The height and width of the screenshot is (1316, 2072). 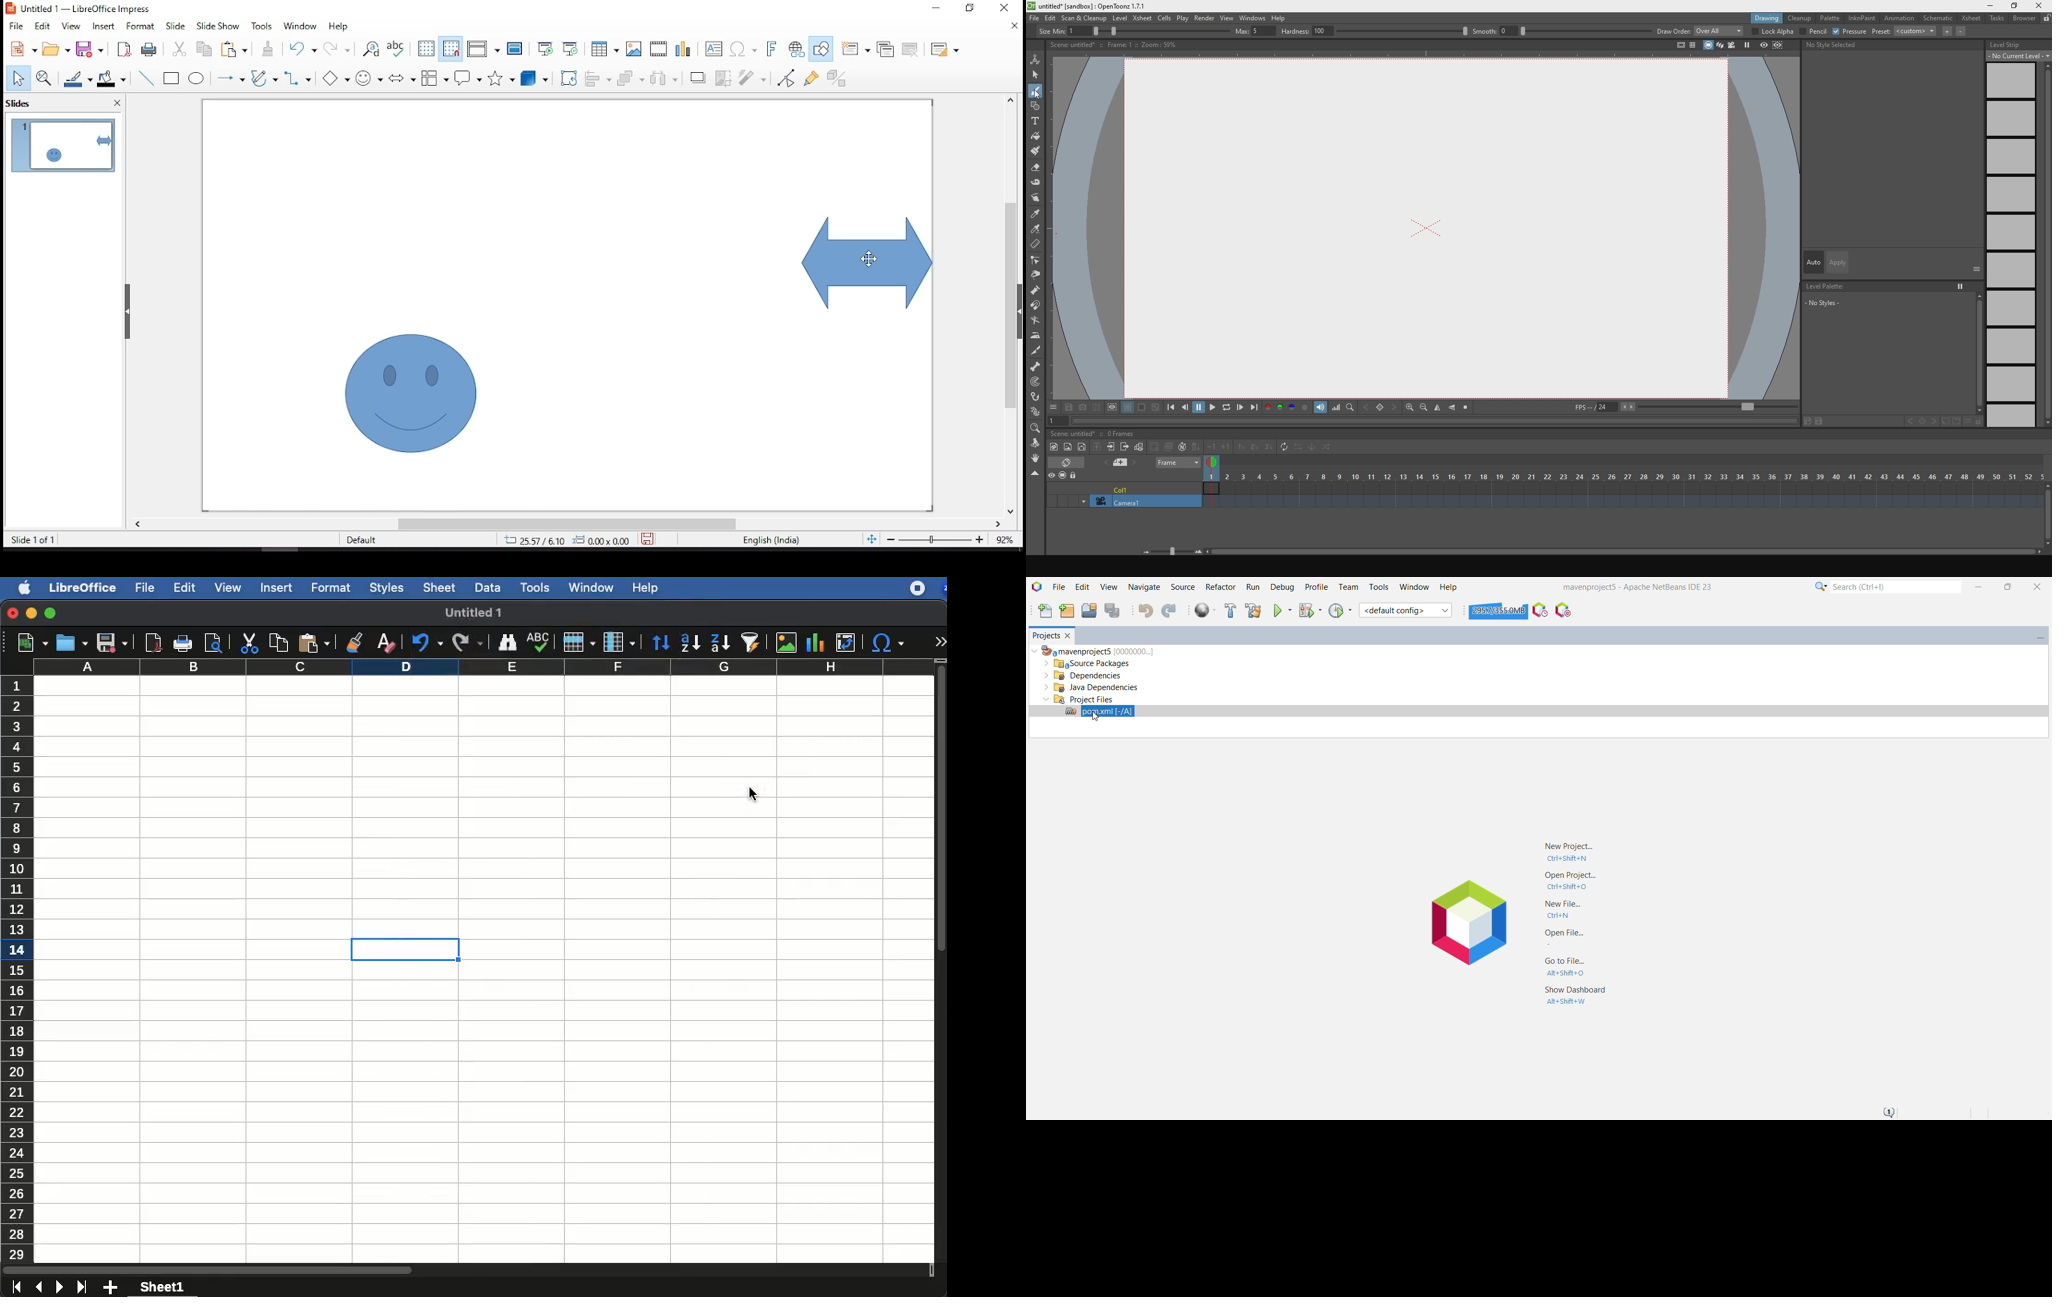 What do you see at coordinates (1693, 46) in the screenshot?
I see `panels` at bounding box center [1693, 46].